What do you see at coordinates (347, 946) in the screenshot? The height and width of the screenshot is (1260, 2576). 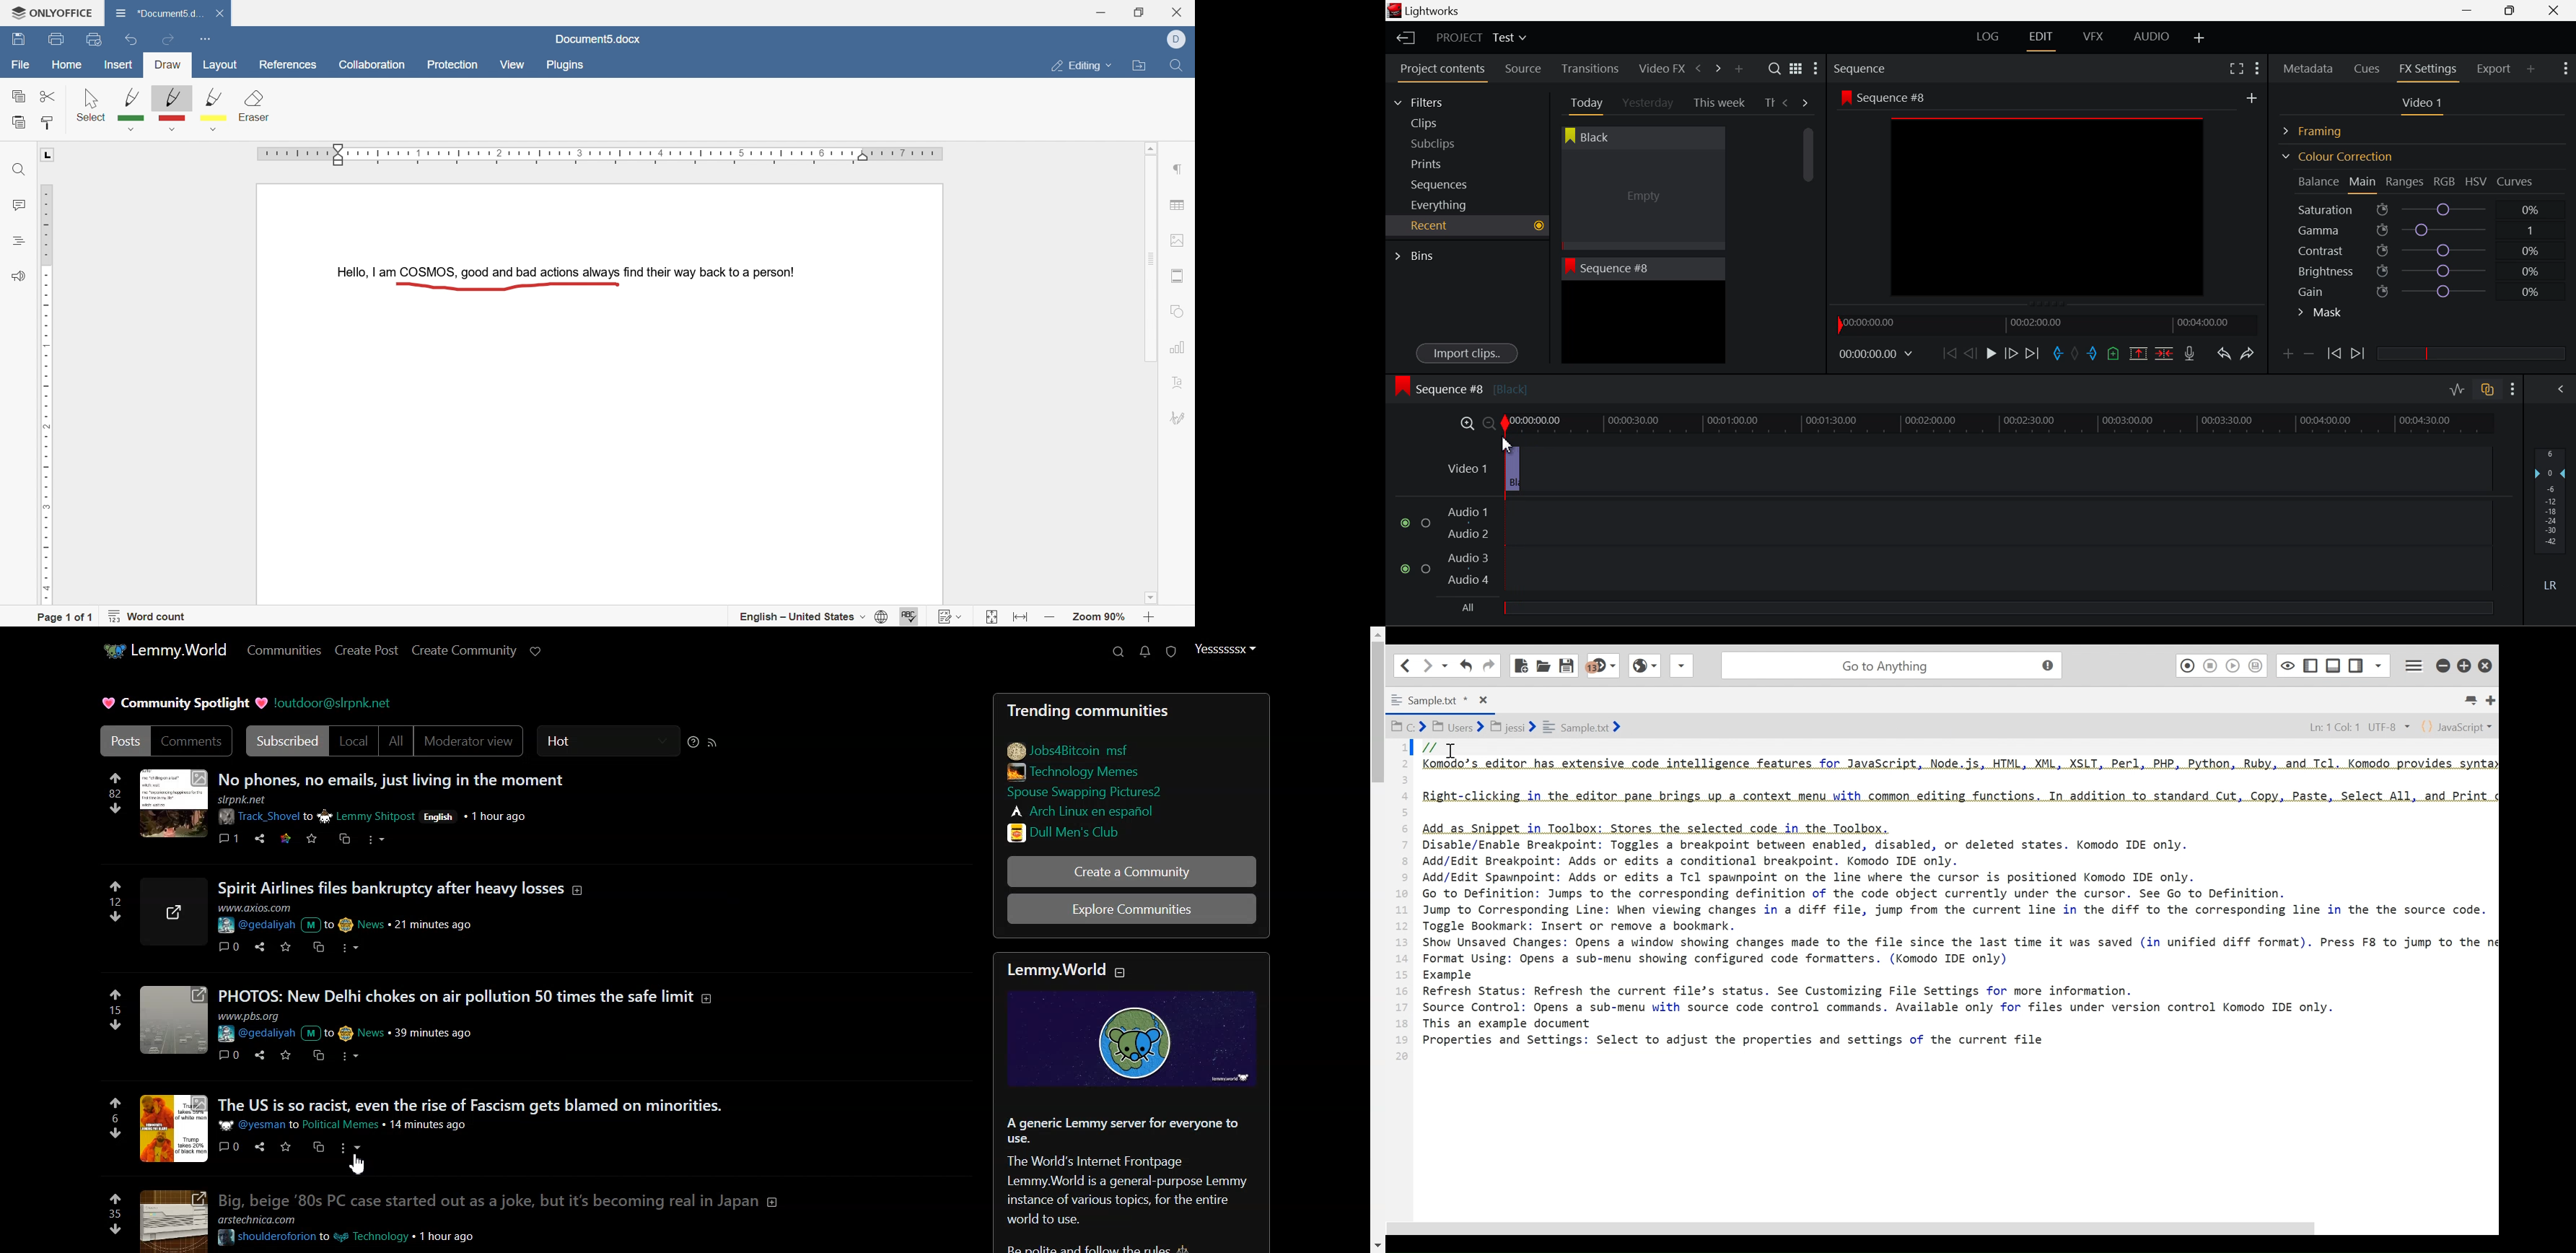 I see `more` at bounding box center [347, 946].